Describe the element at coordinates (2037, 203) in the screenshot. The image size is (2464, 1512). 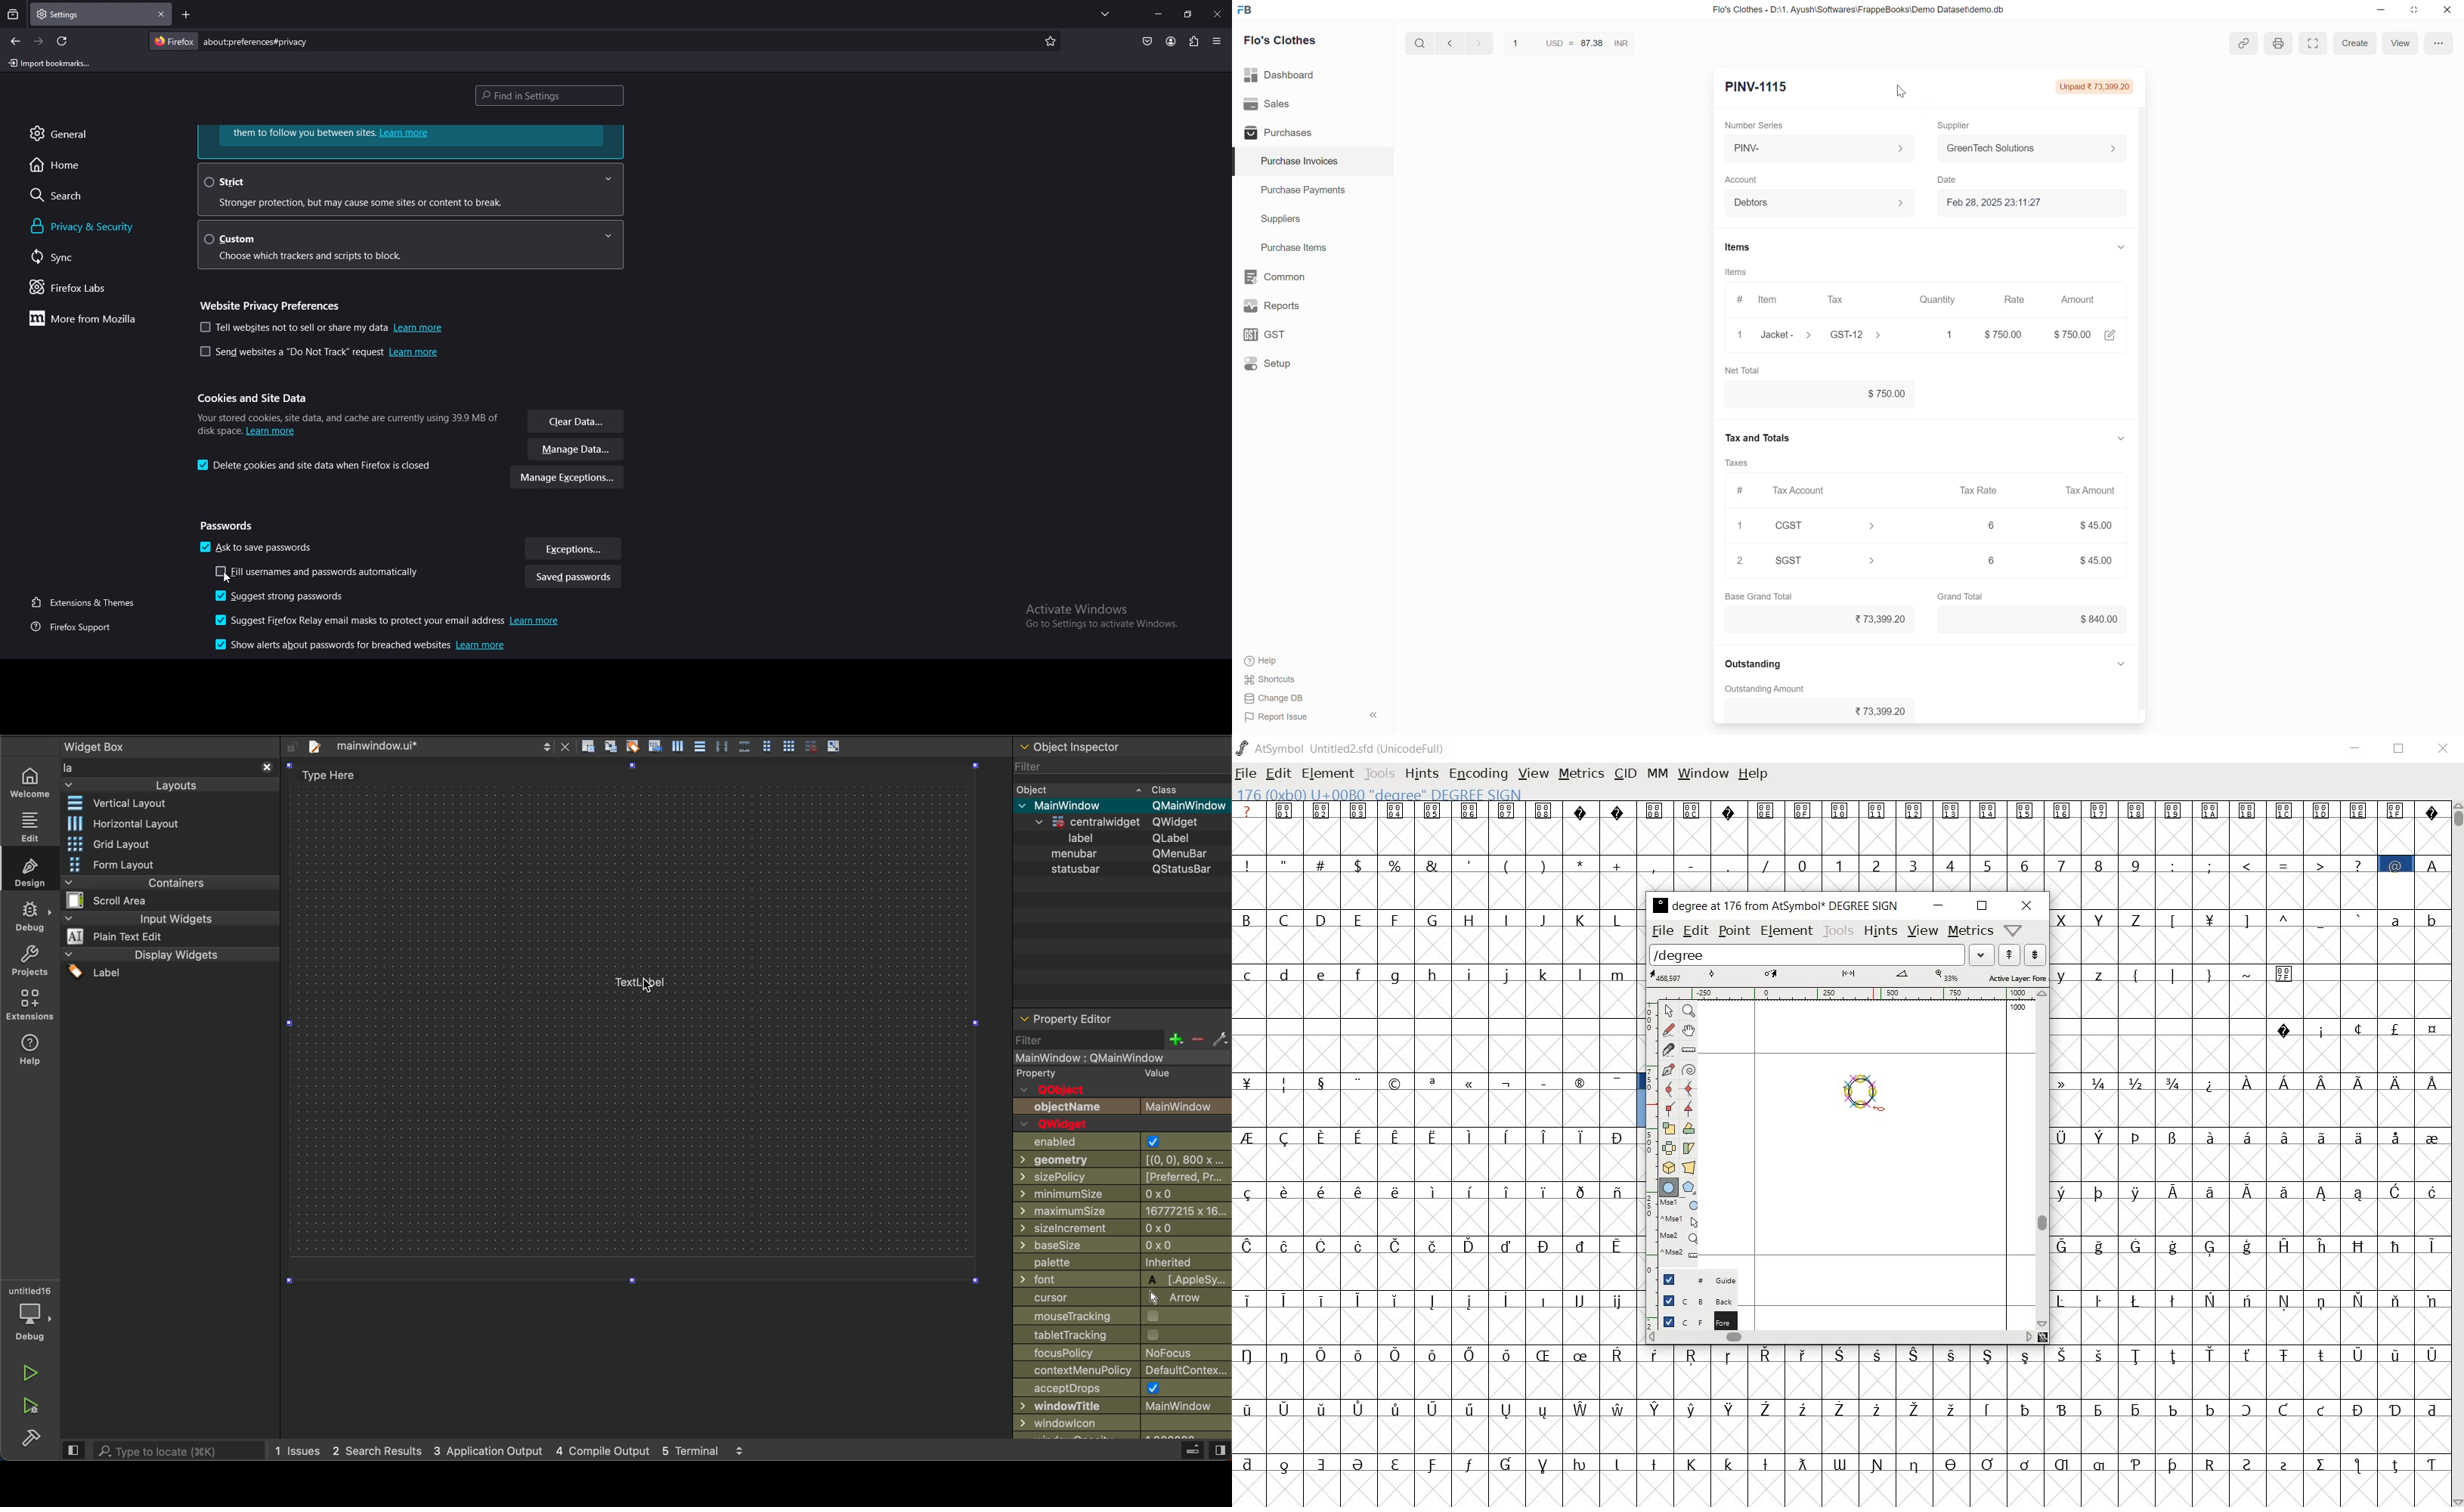
I see `Feb 28, 2025 23:11:27` at that location.